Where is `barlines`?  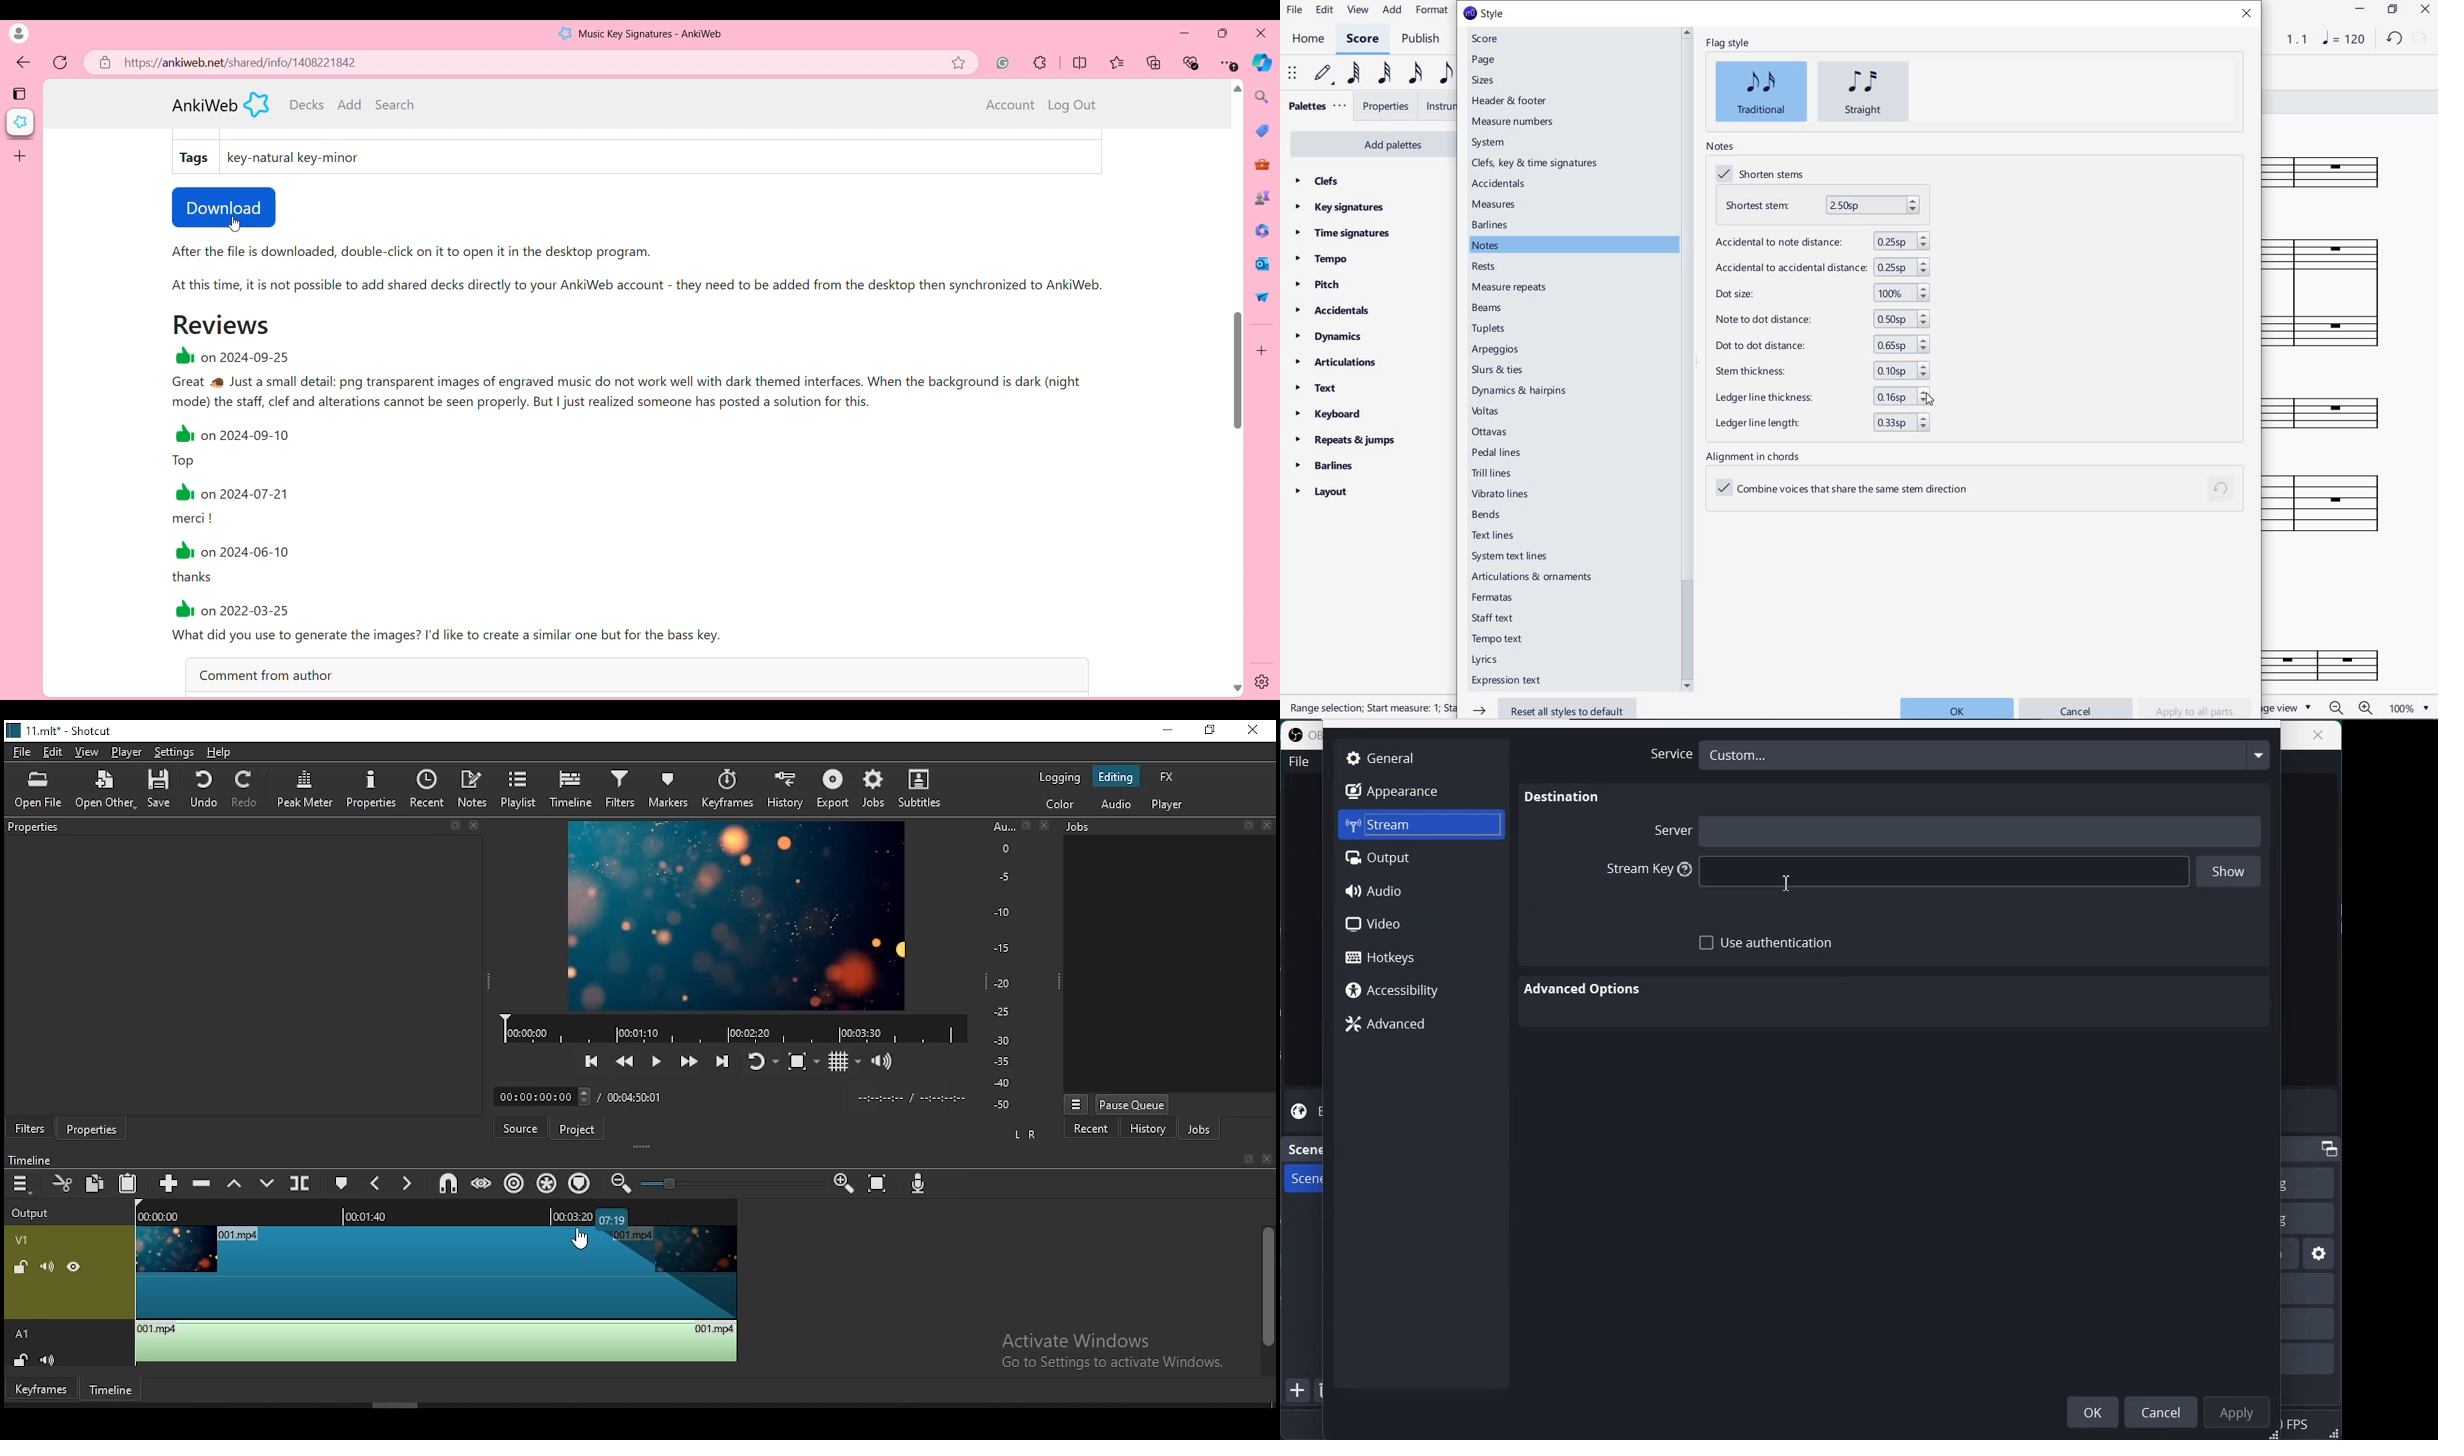 barlines is located at coordinates (1323, 465).